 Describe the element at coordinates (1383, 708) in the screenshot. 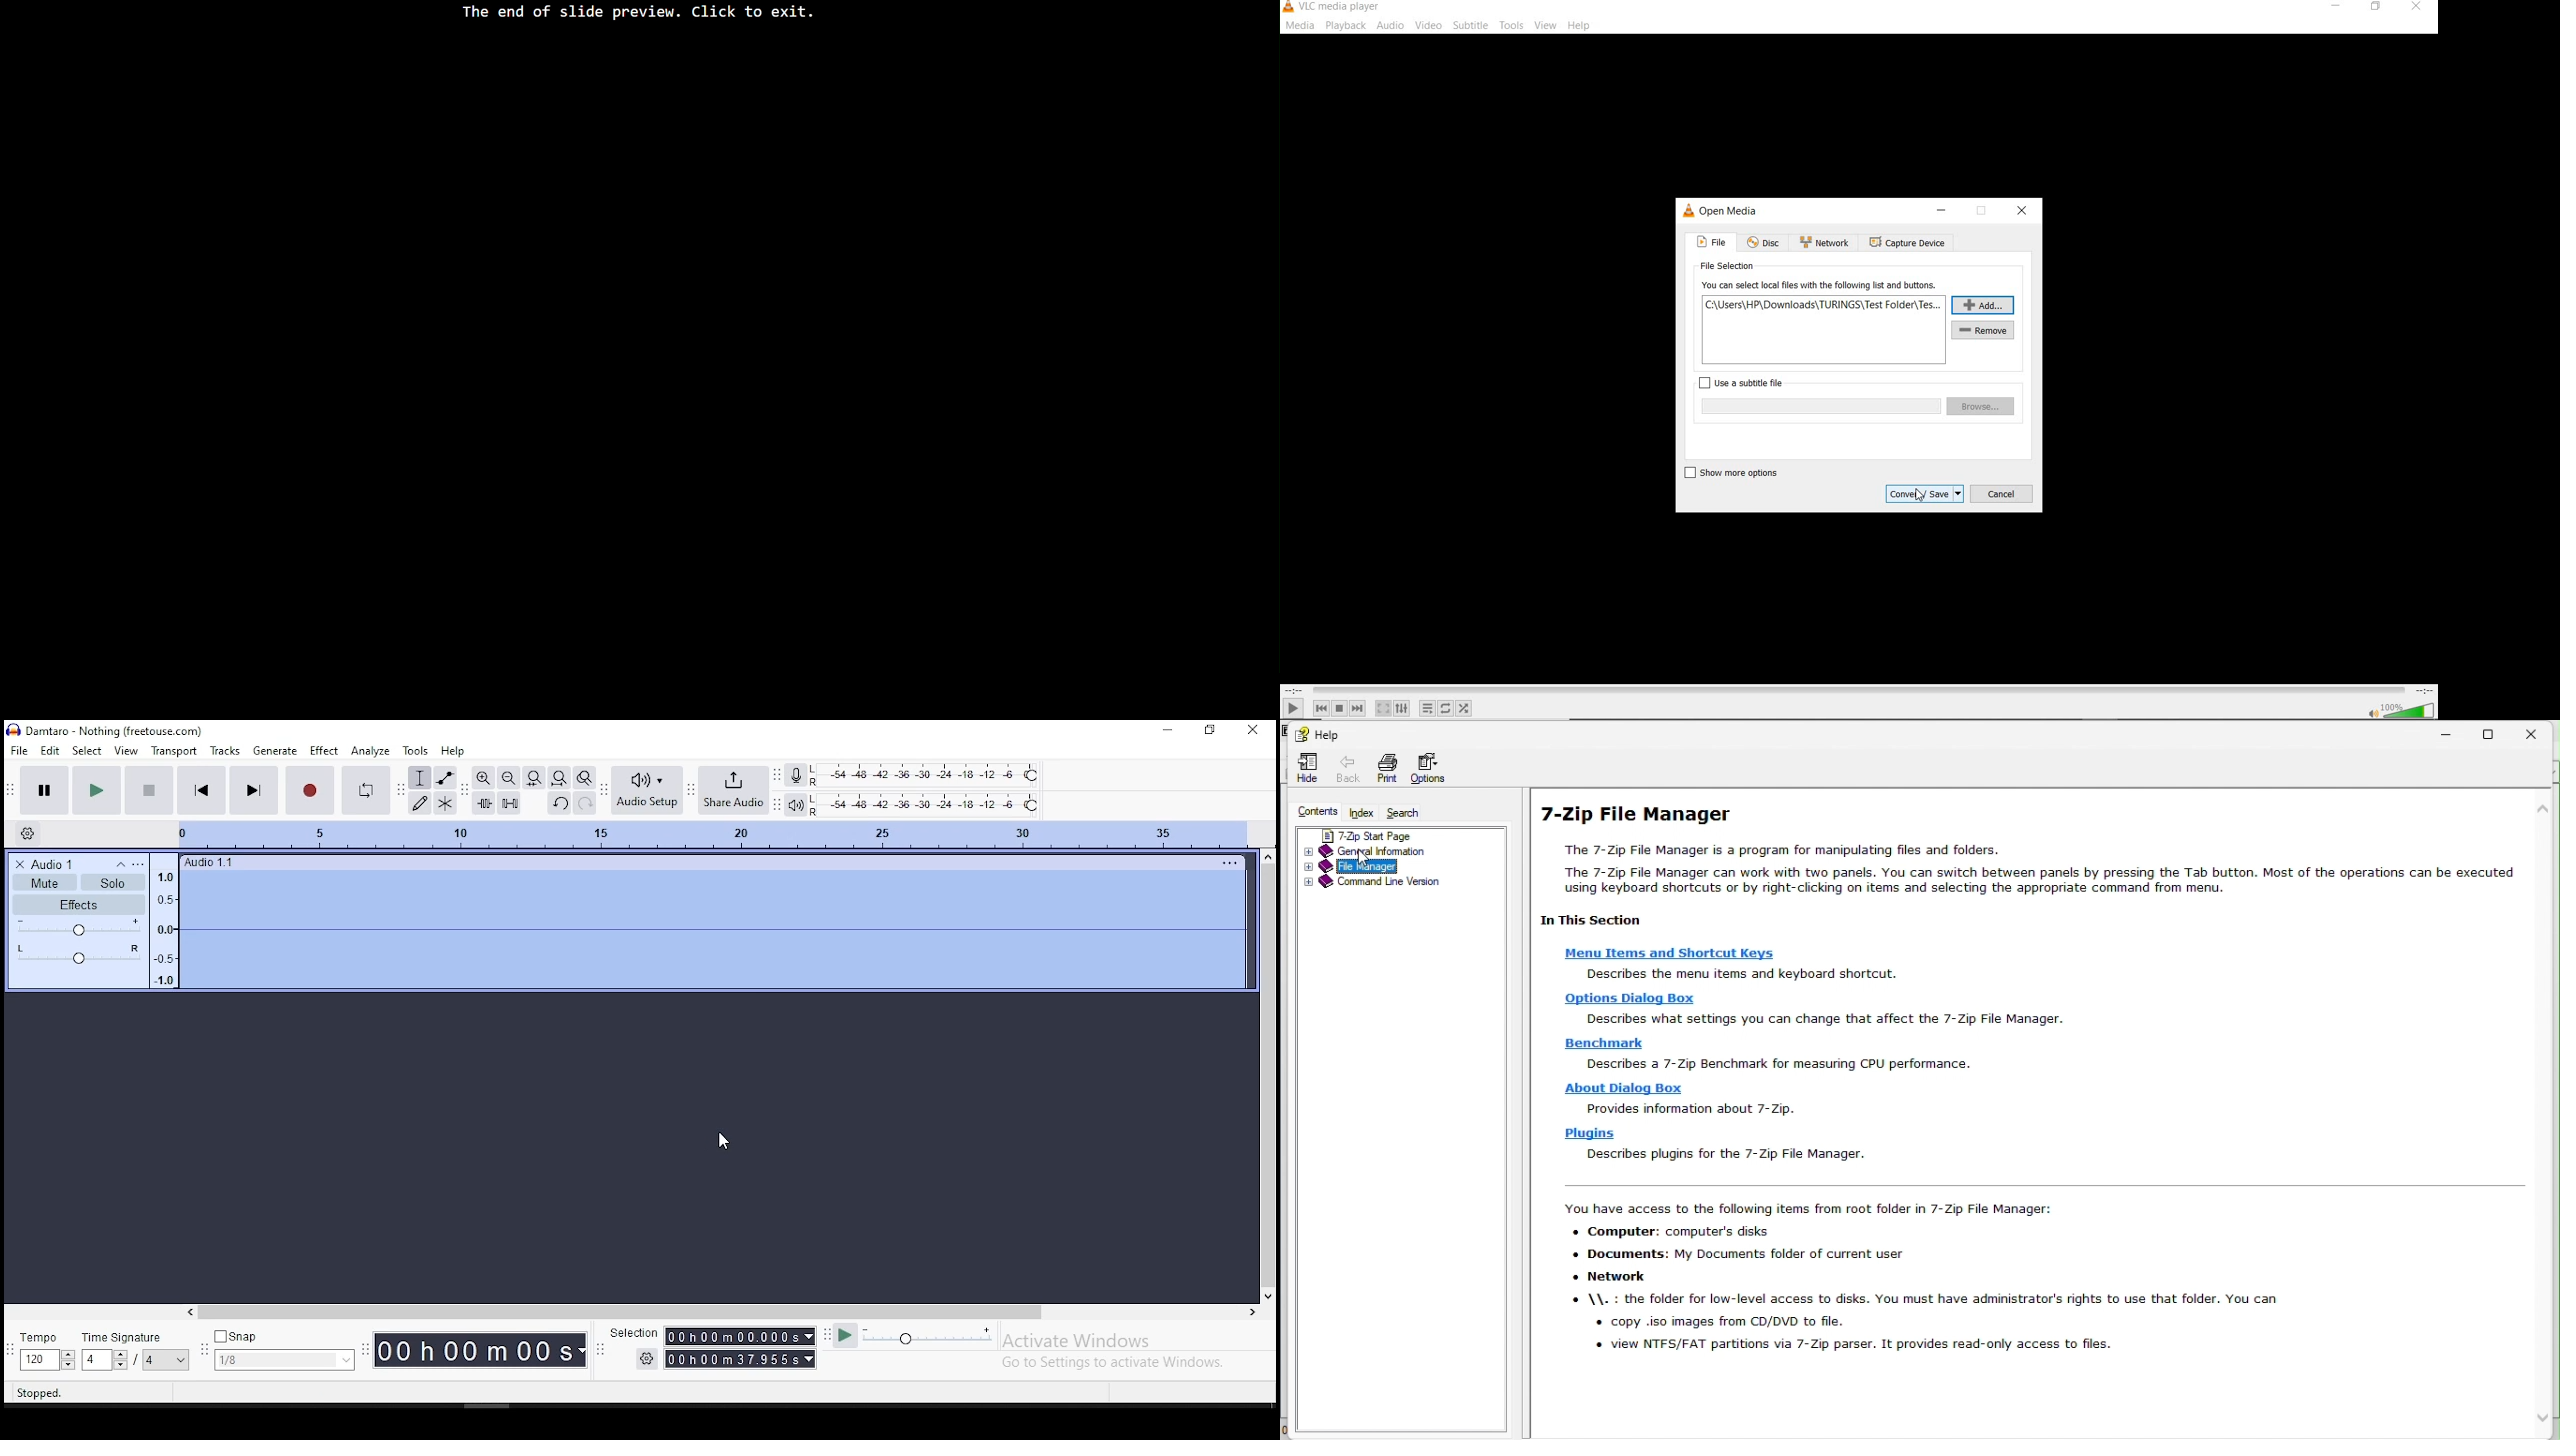

I see `toggle the video in fullscreen` at that location.